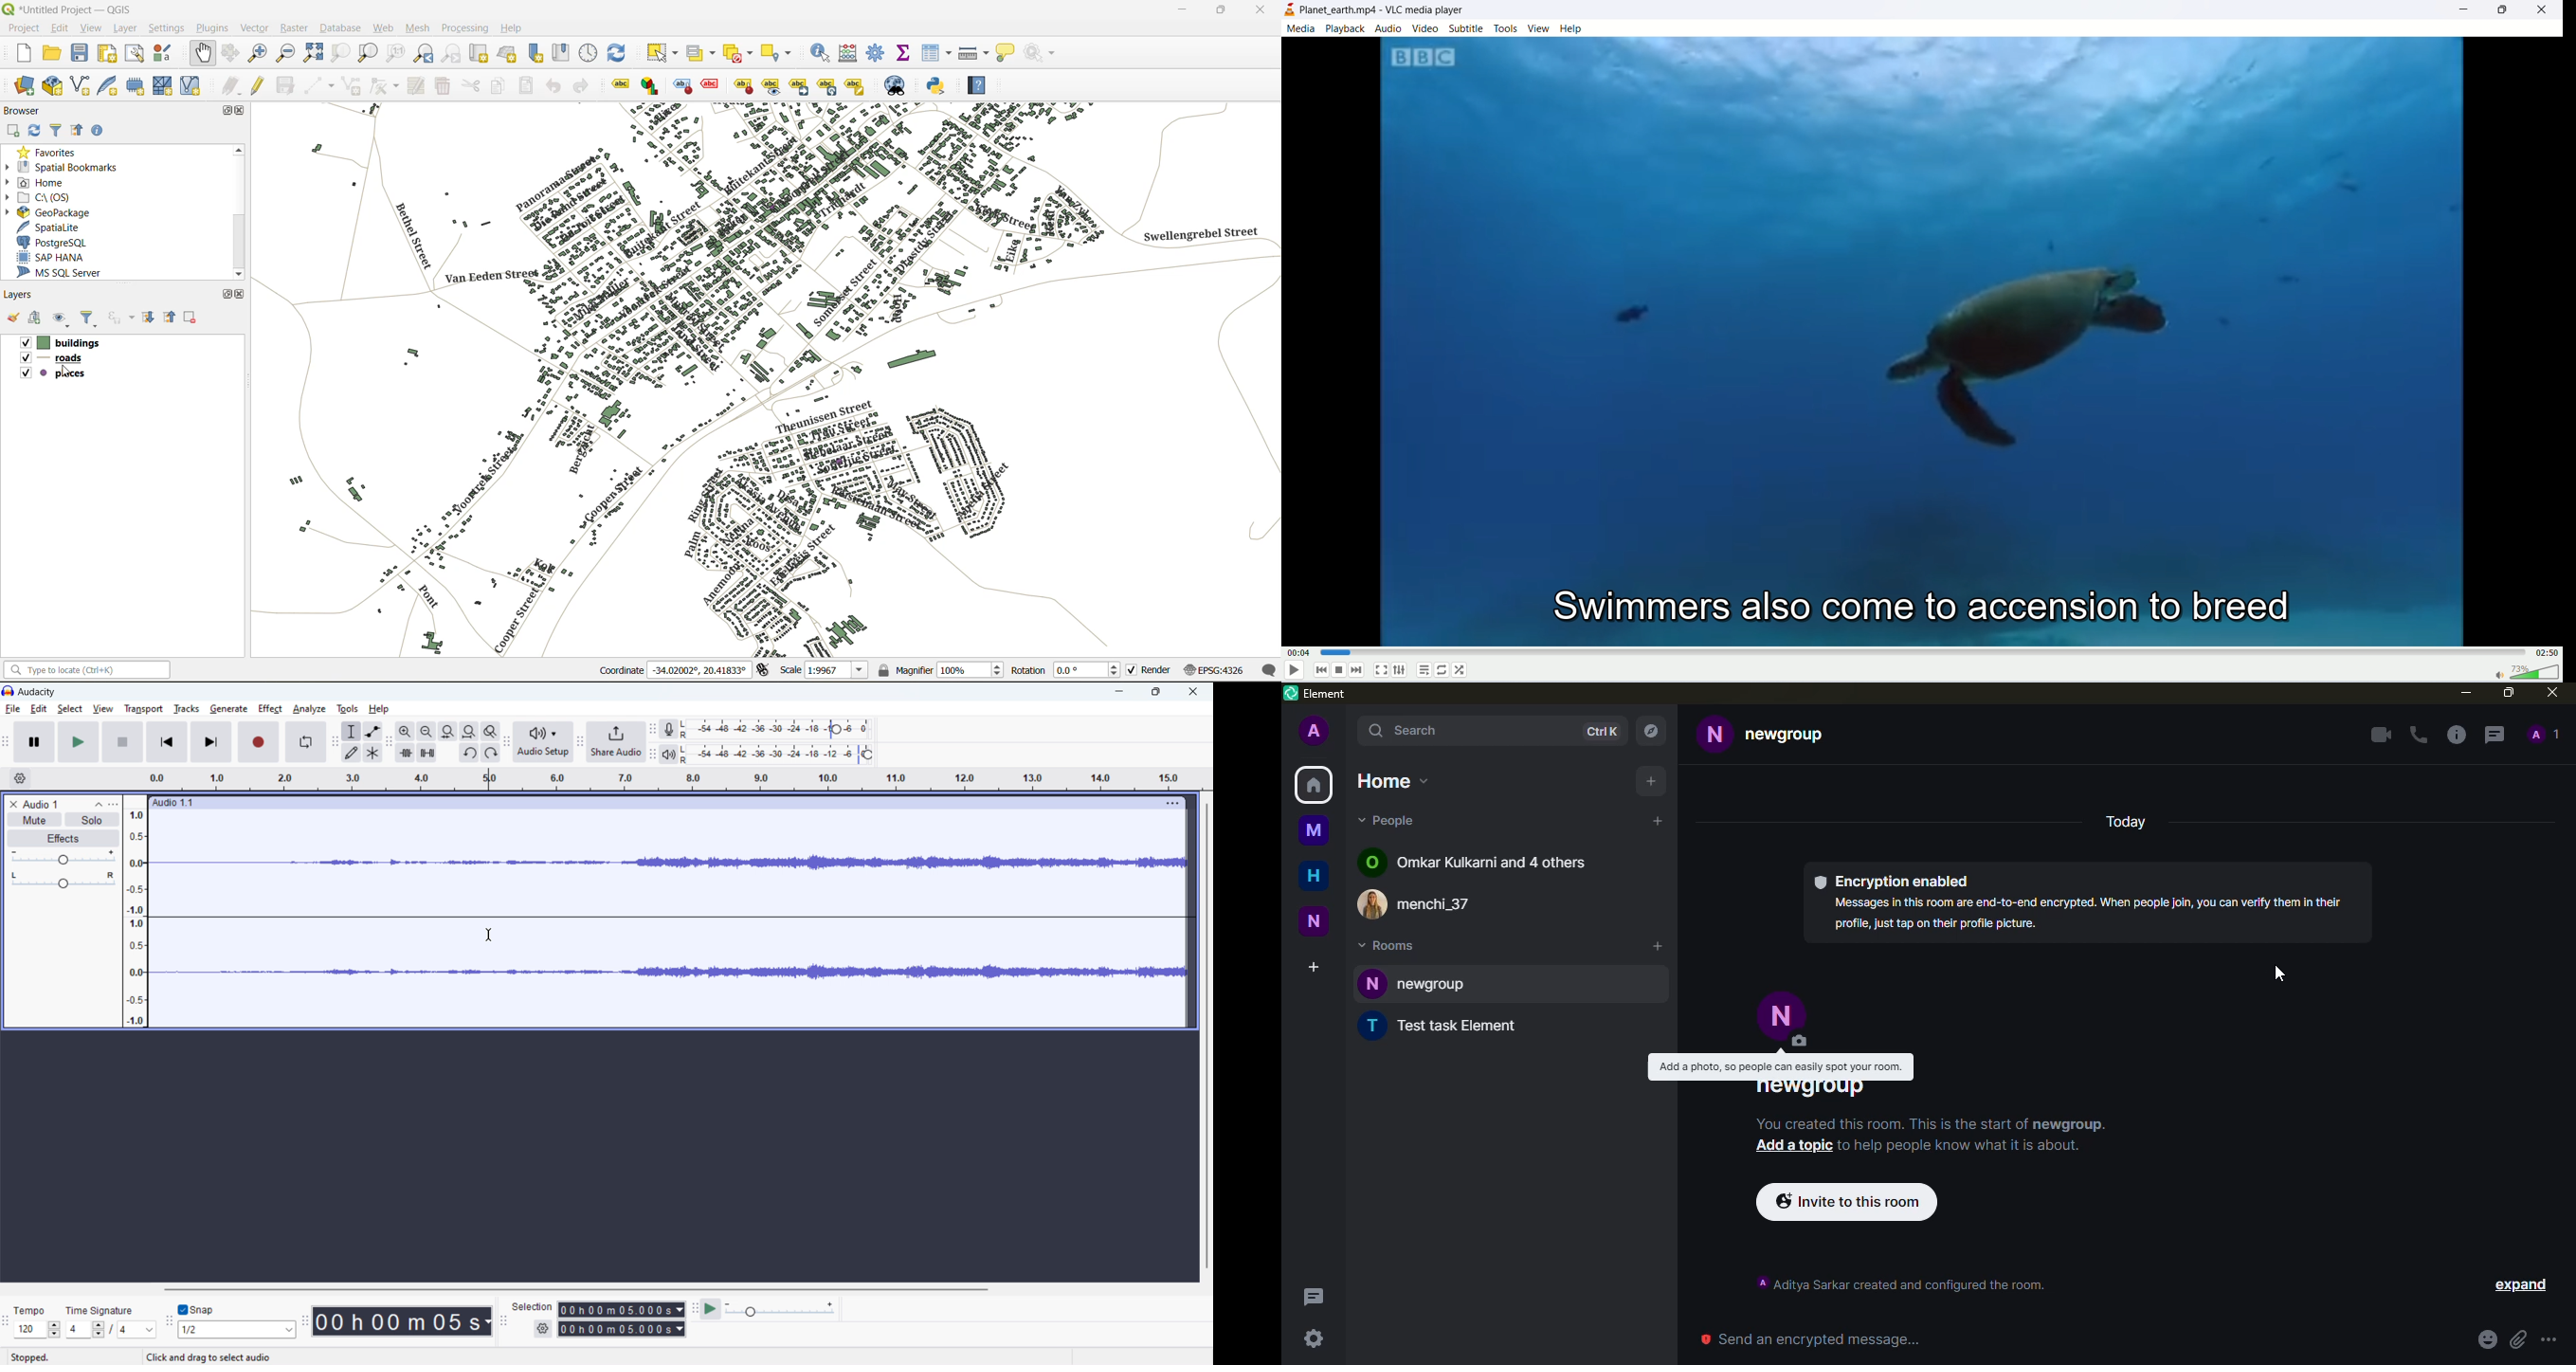 This screenshot has width=2576, height=1372. Describe the element at coordinates (1358, 670) in the screenshot. I see `next` at that location.